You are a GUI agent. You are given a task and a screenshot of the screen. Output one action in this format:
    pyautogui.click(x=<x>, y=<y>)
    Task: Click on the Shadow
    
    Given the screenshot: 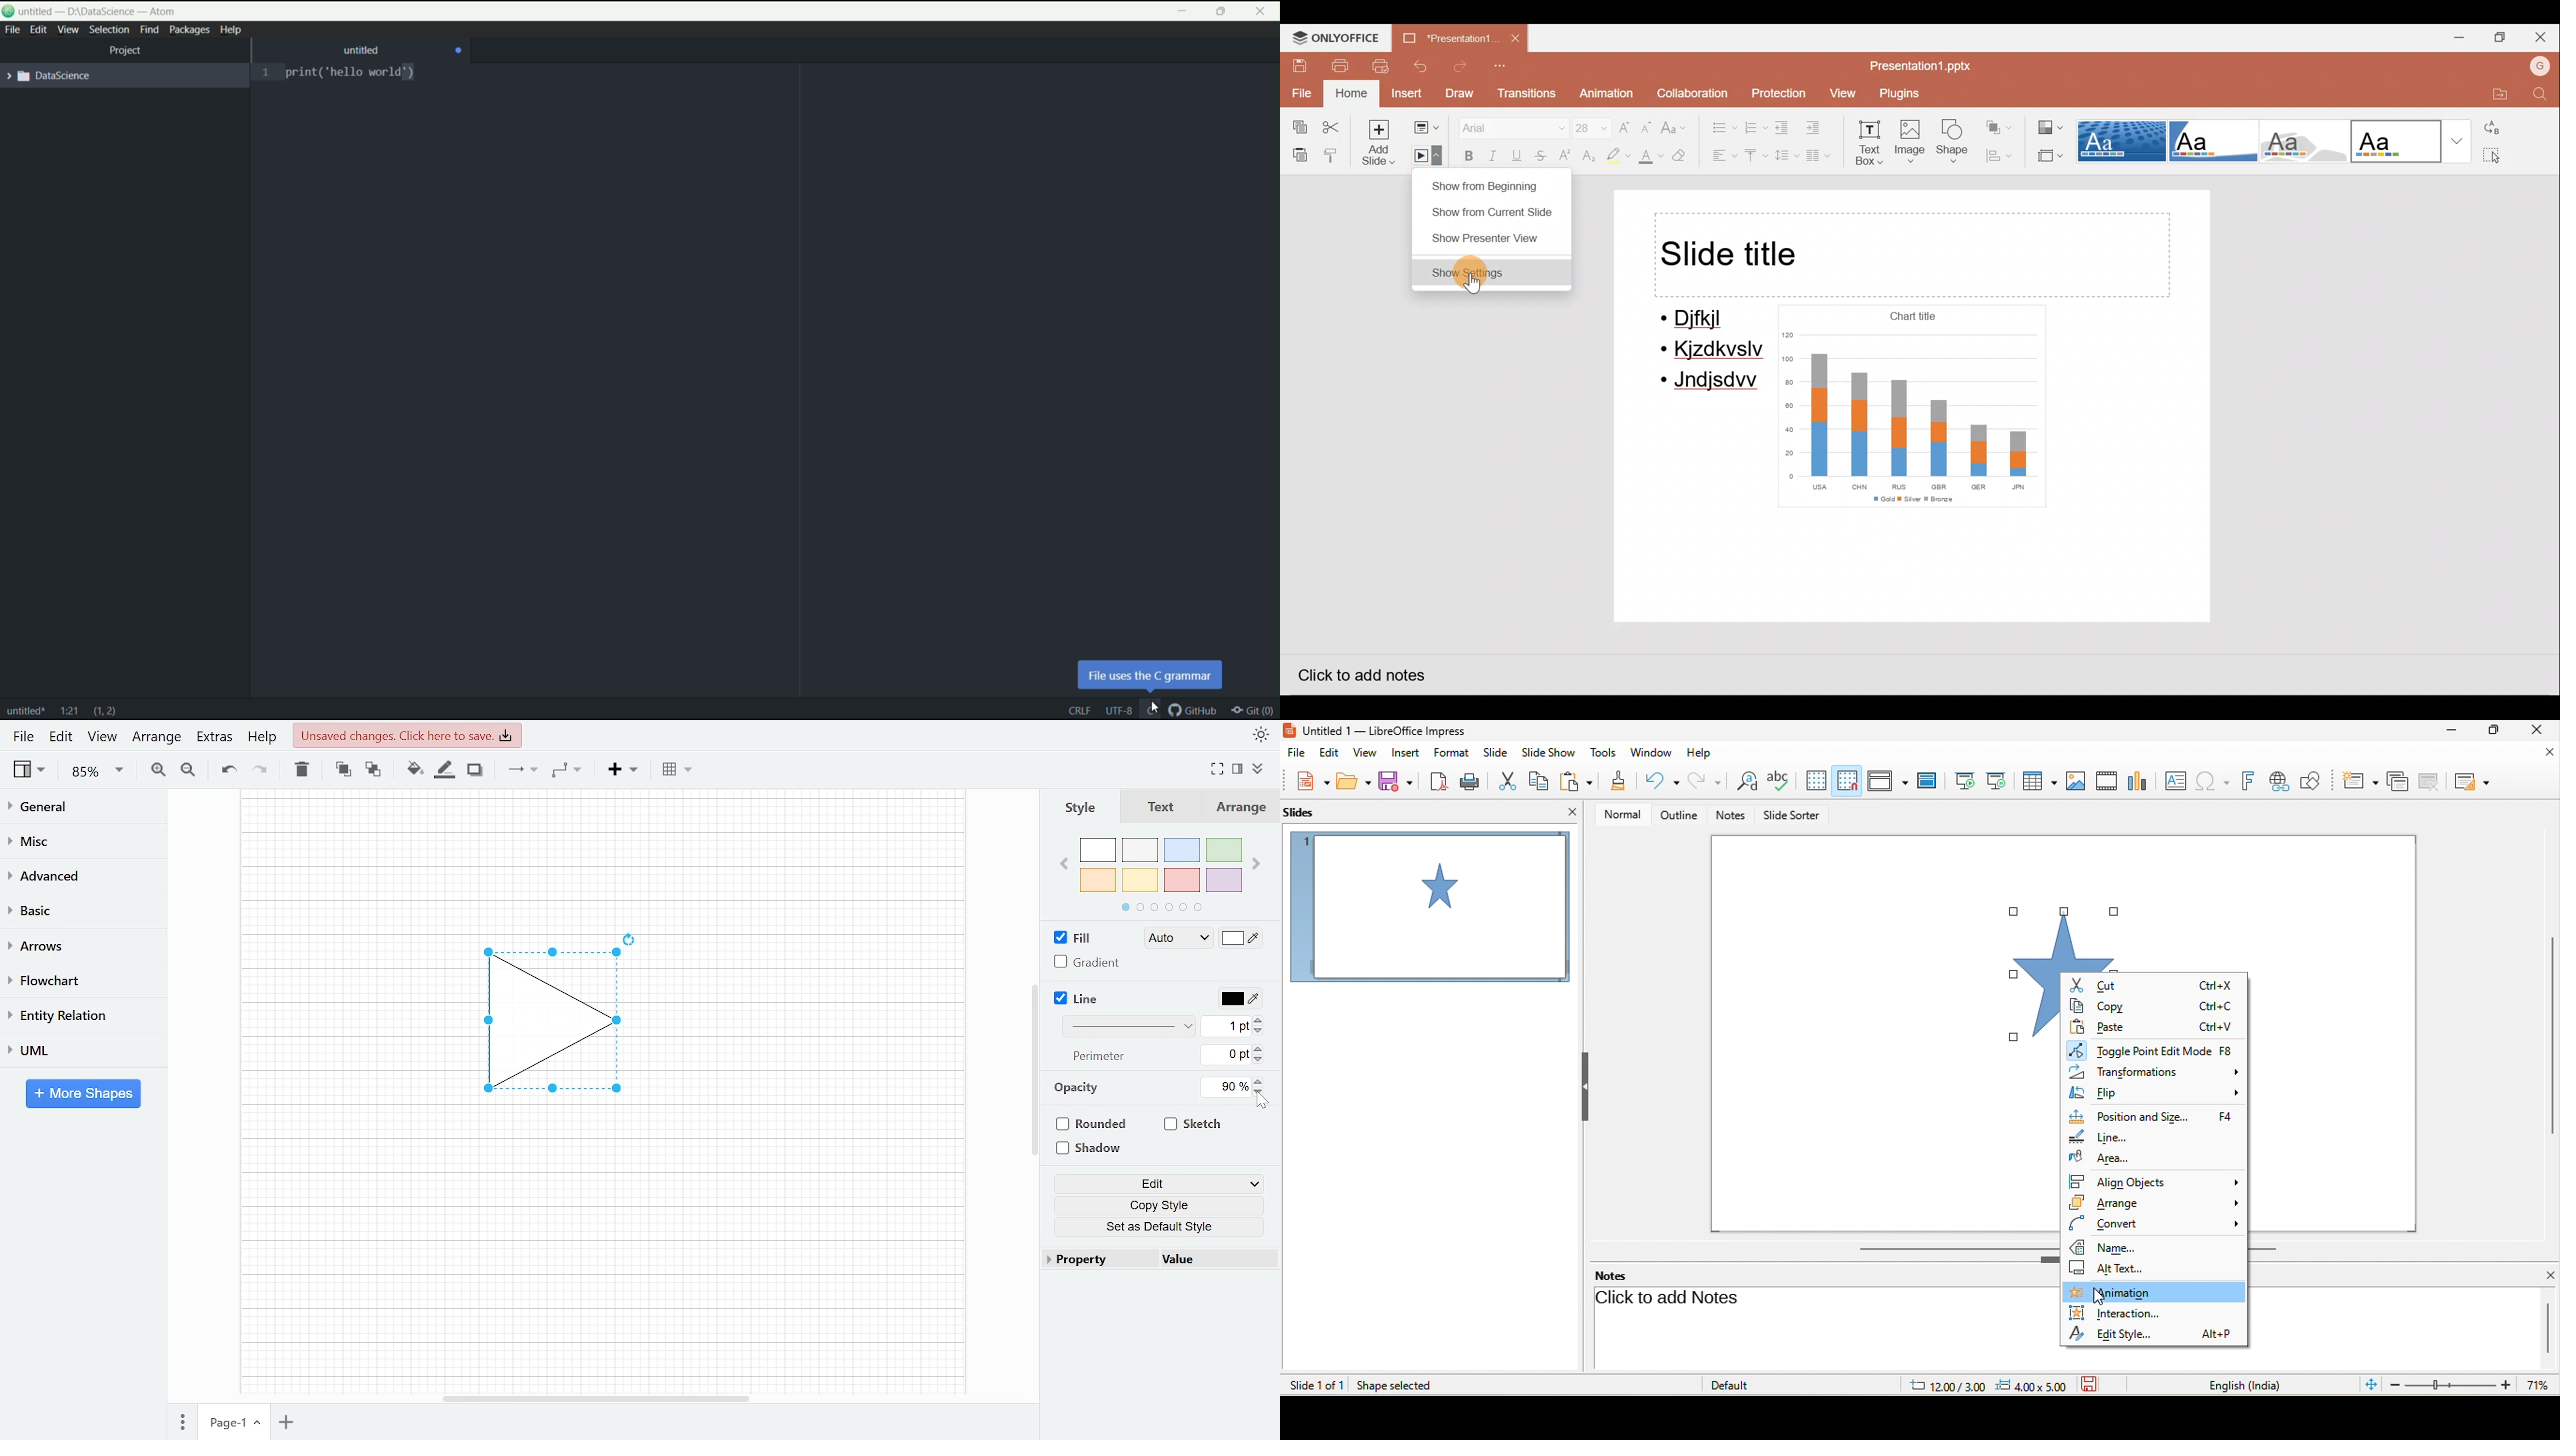 What is the action you would take?
    pyautogui.click(x=1096, y=1149)
    